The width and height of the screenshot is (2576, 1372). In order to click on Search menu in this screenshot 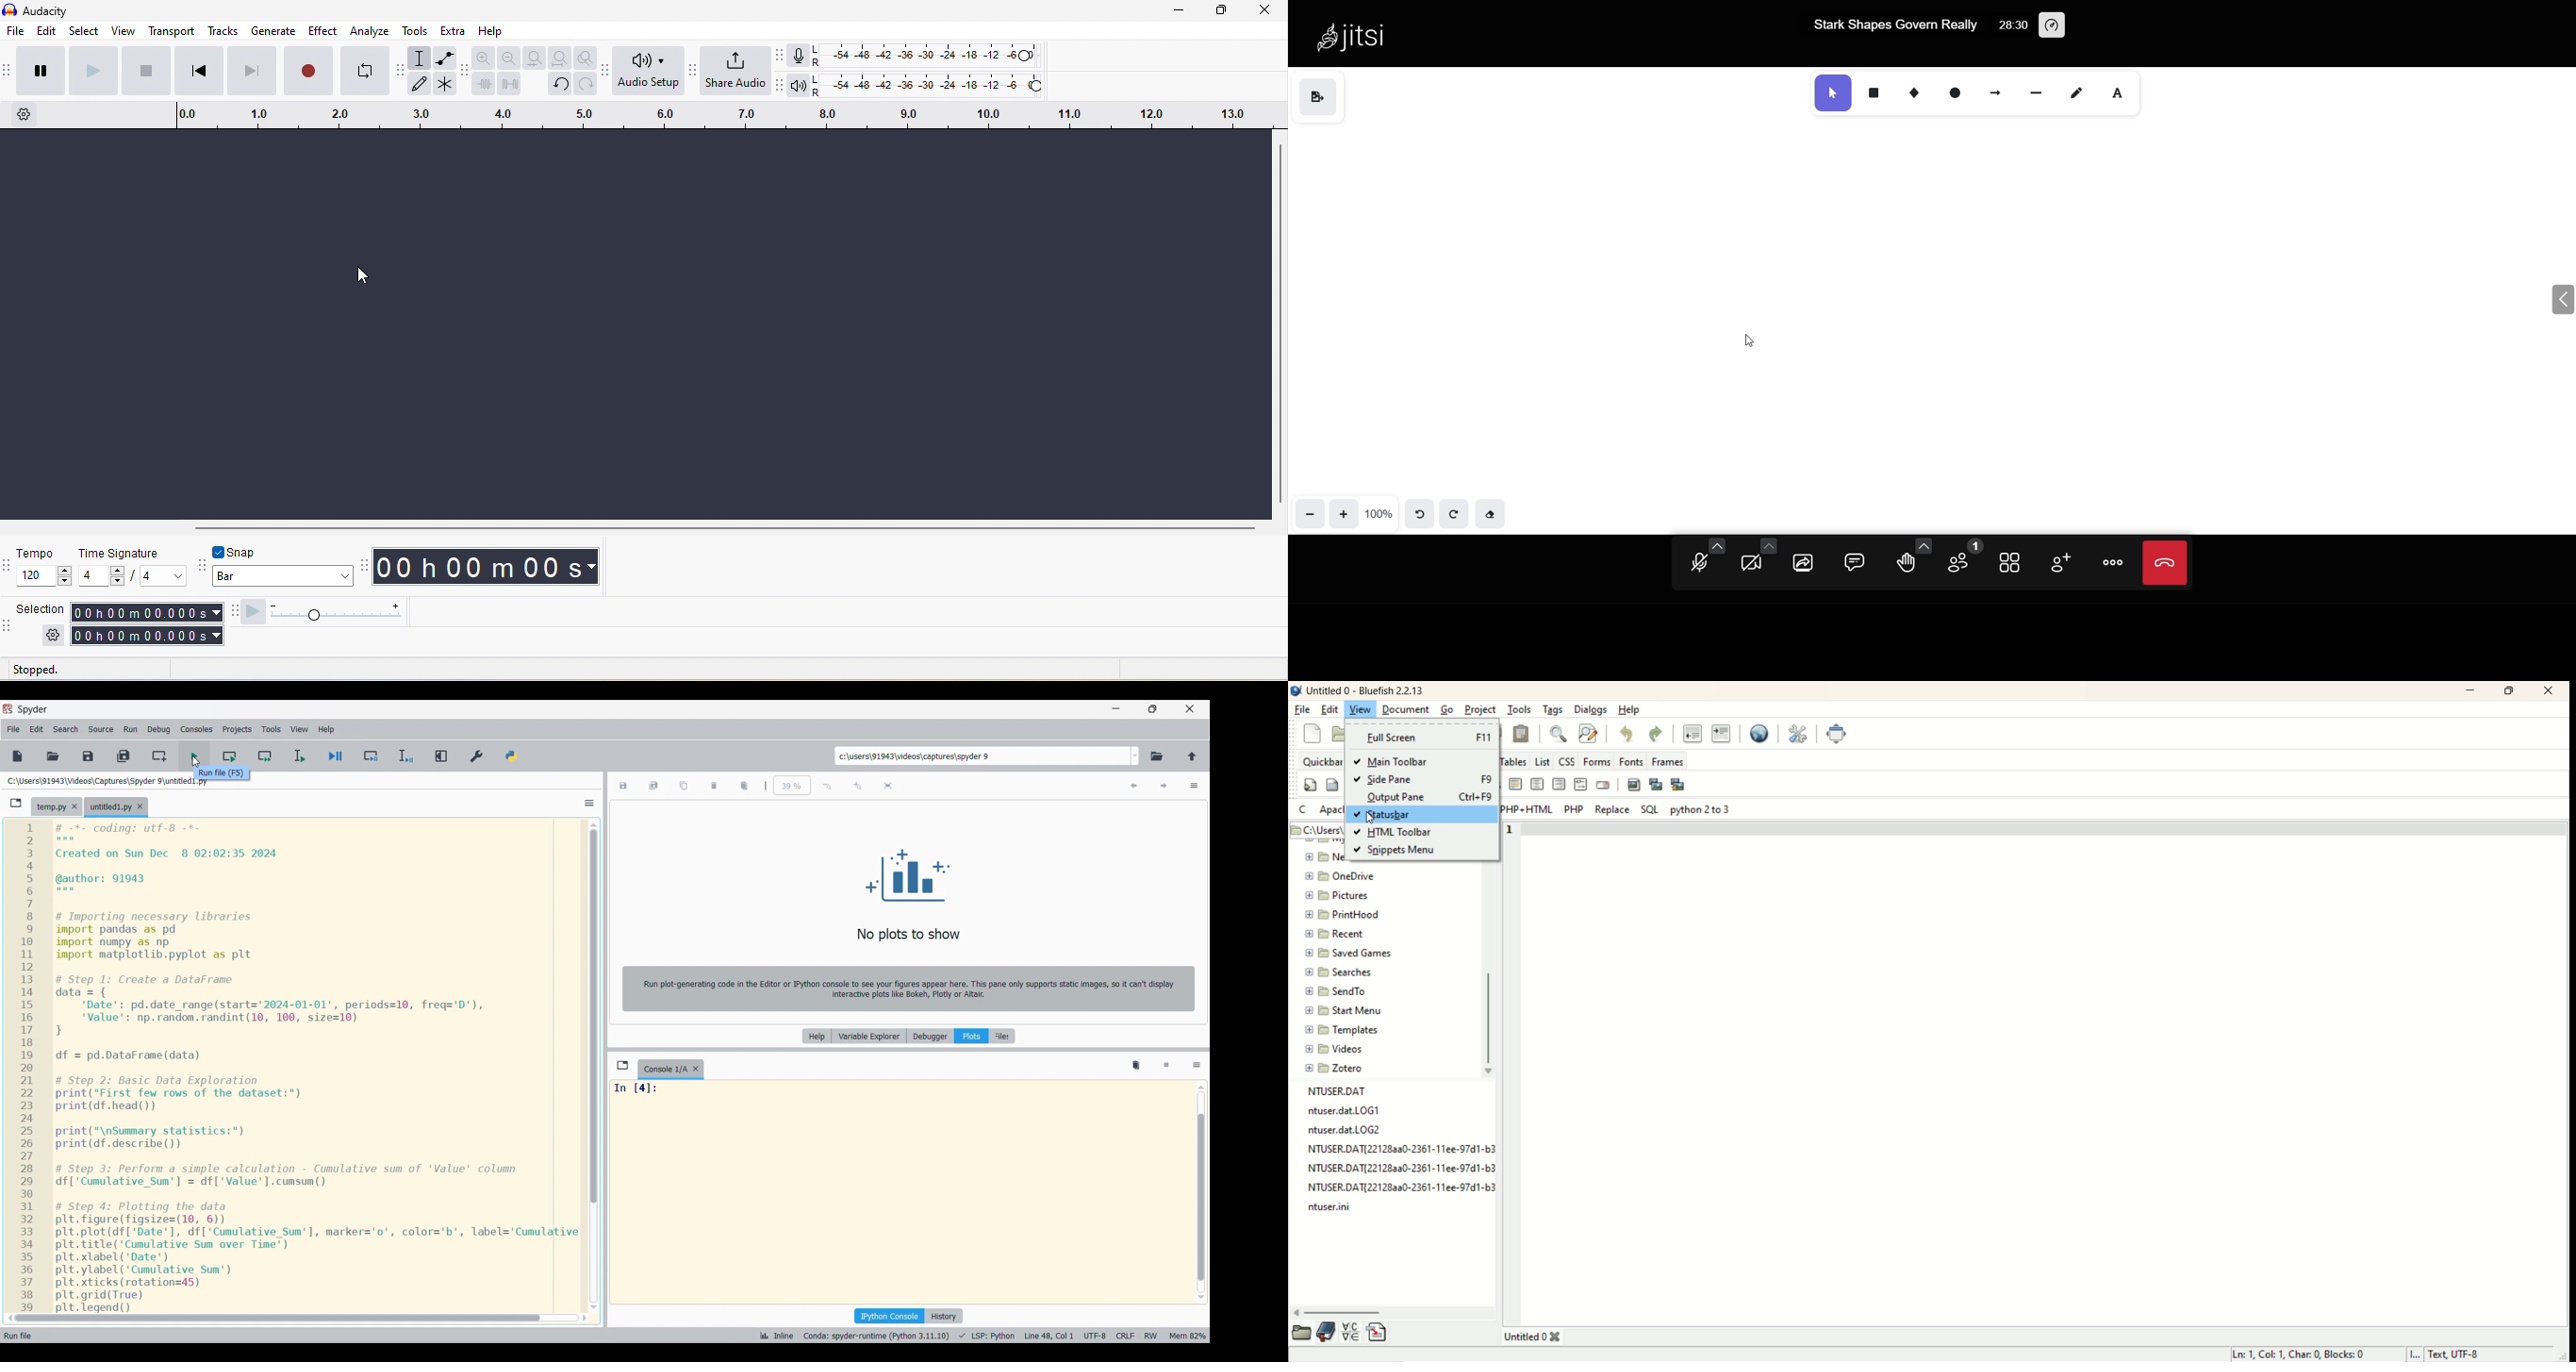, I will do `click(66, 730)`.